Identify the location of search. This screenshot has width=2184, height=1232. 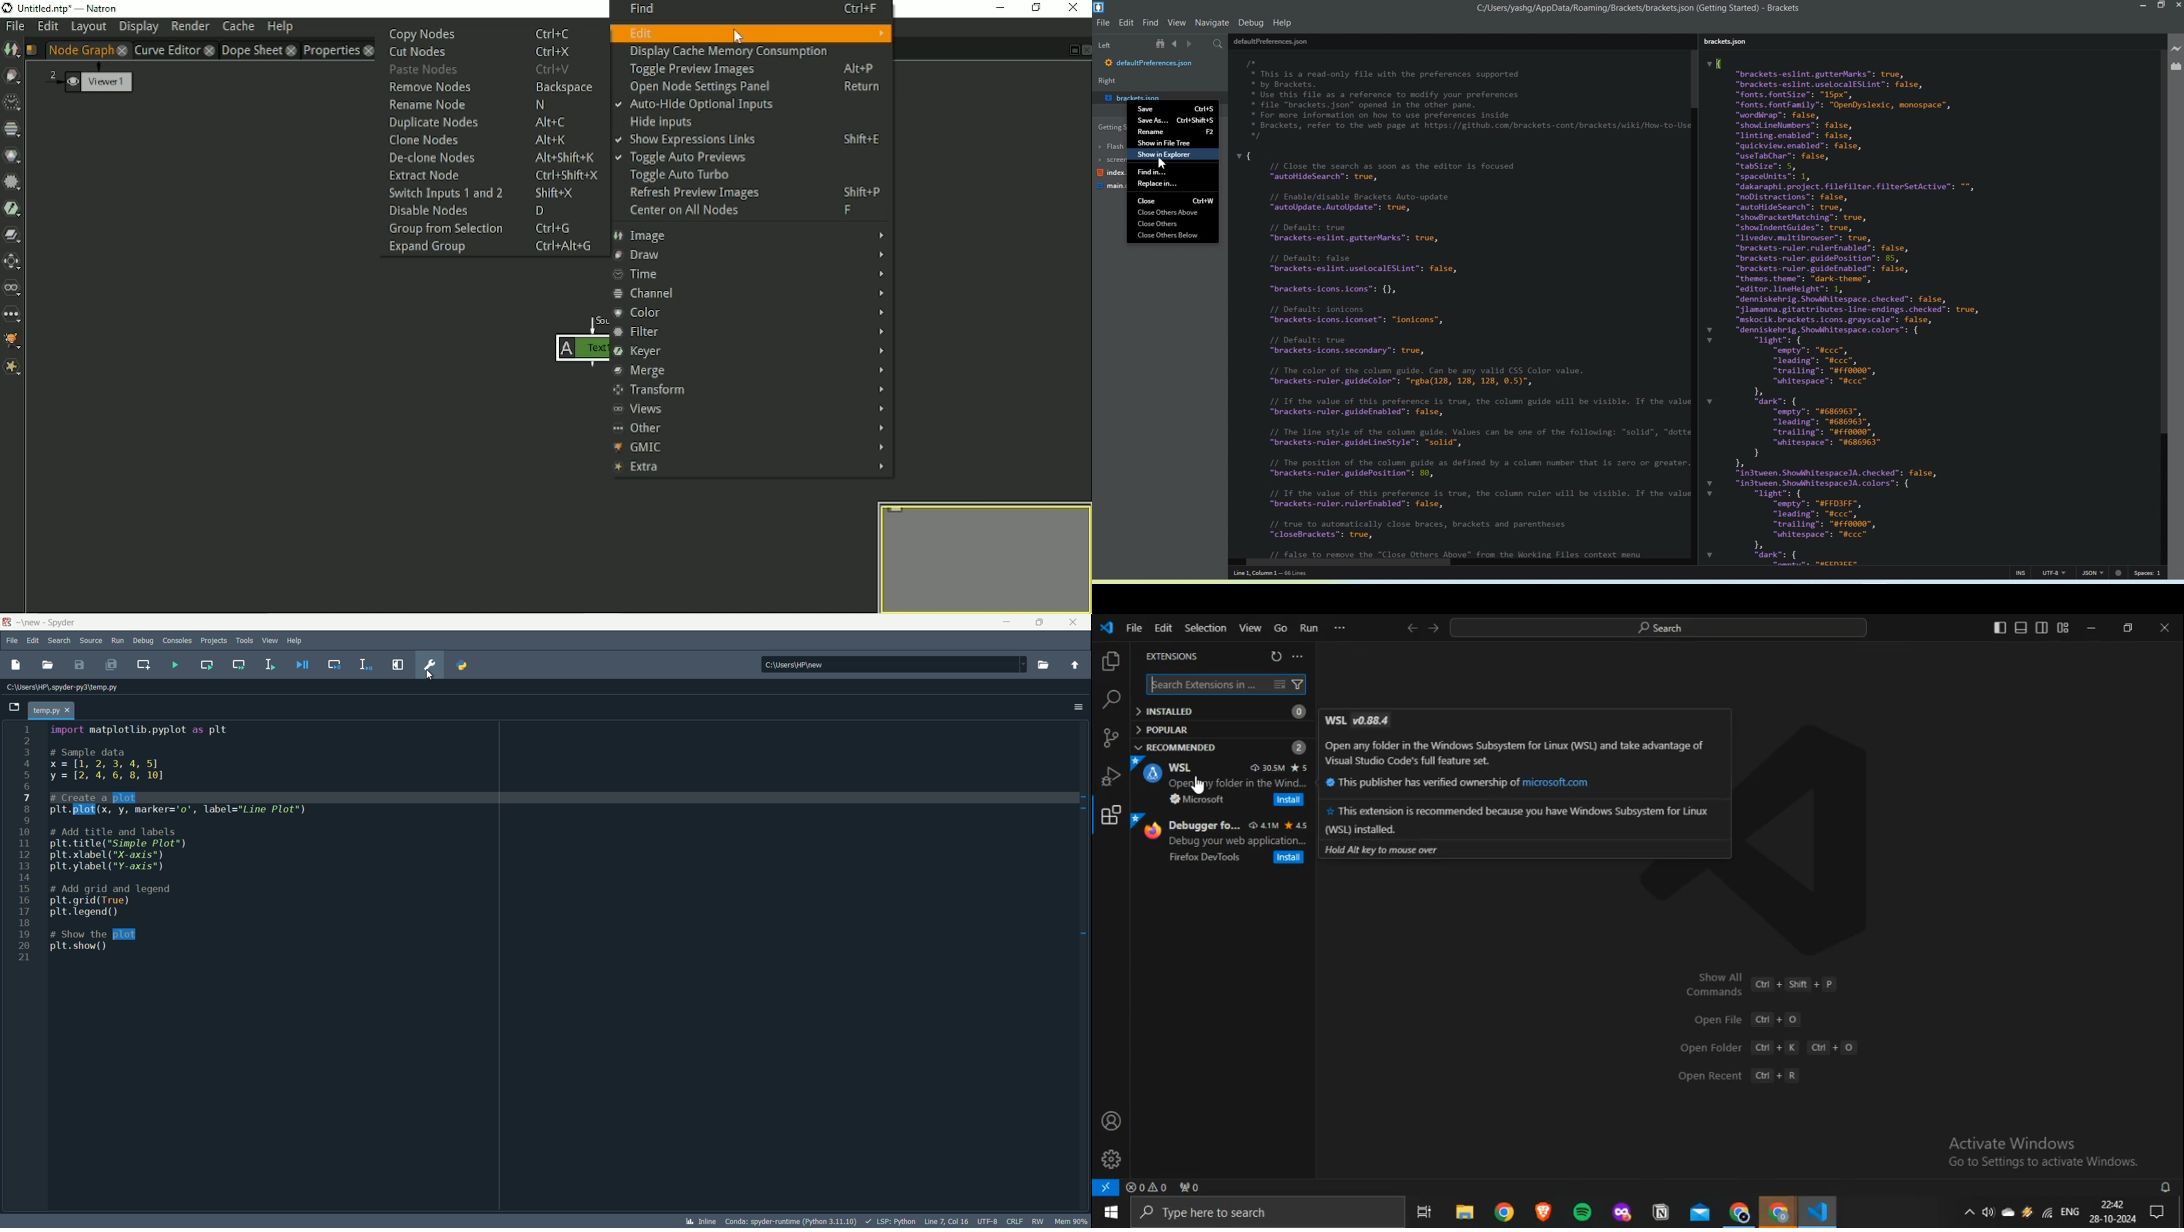
(1111, 700).